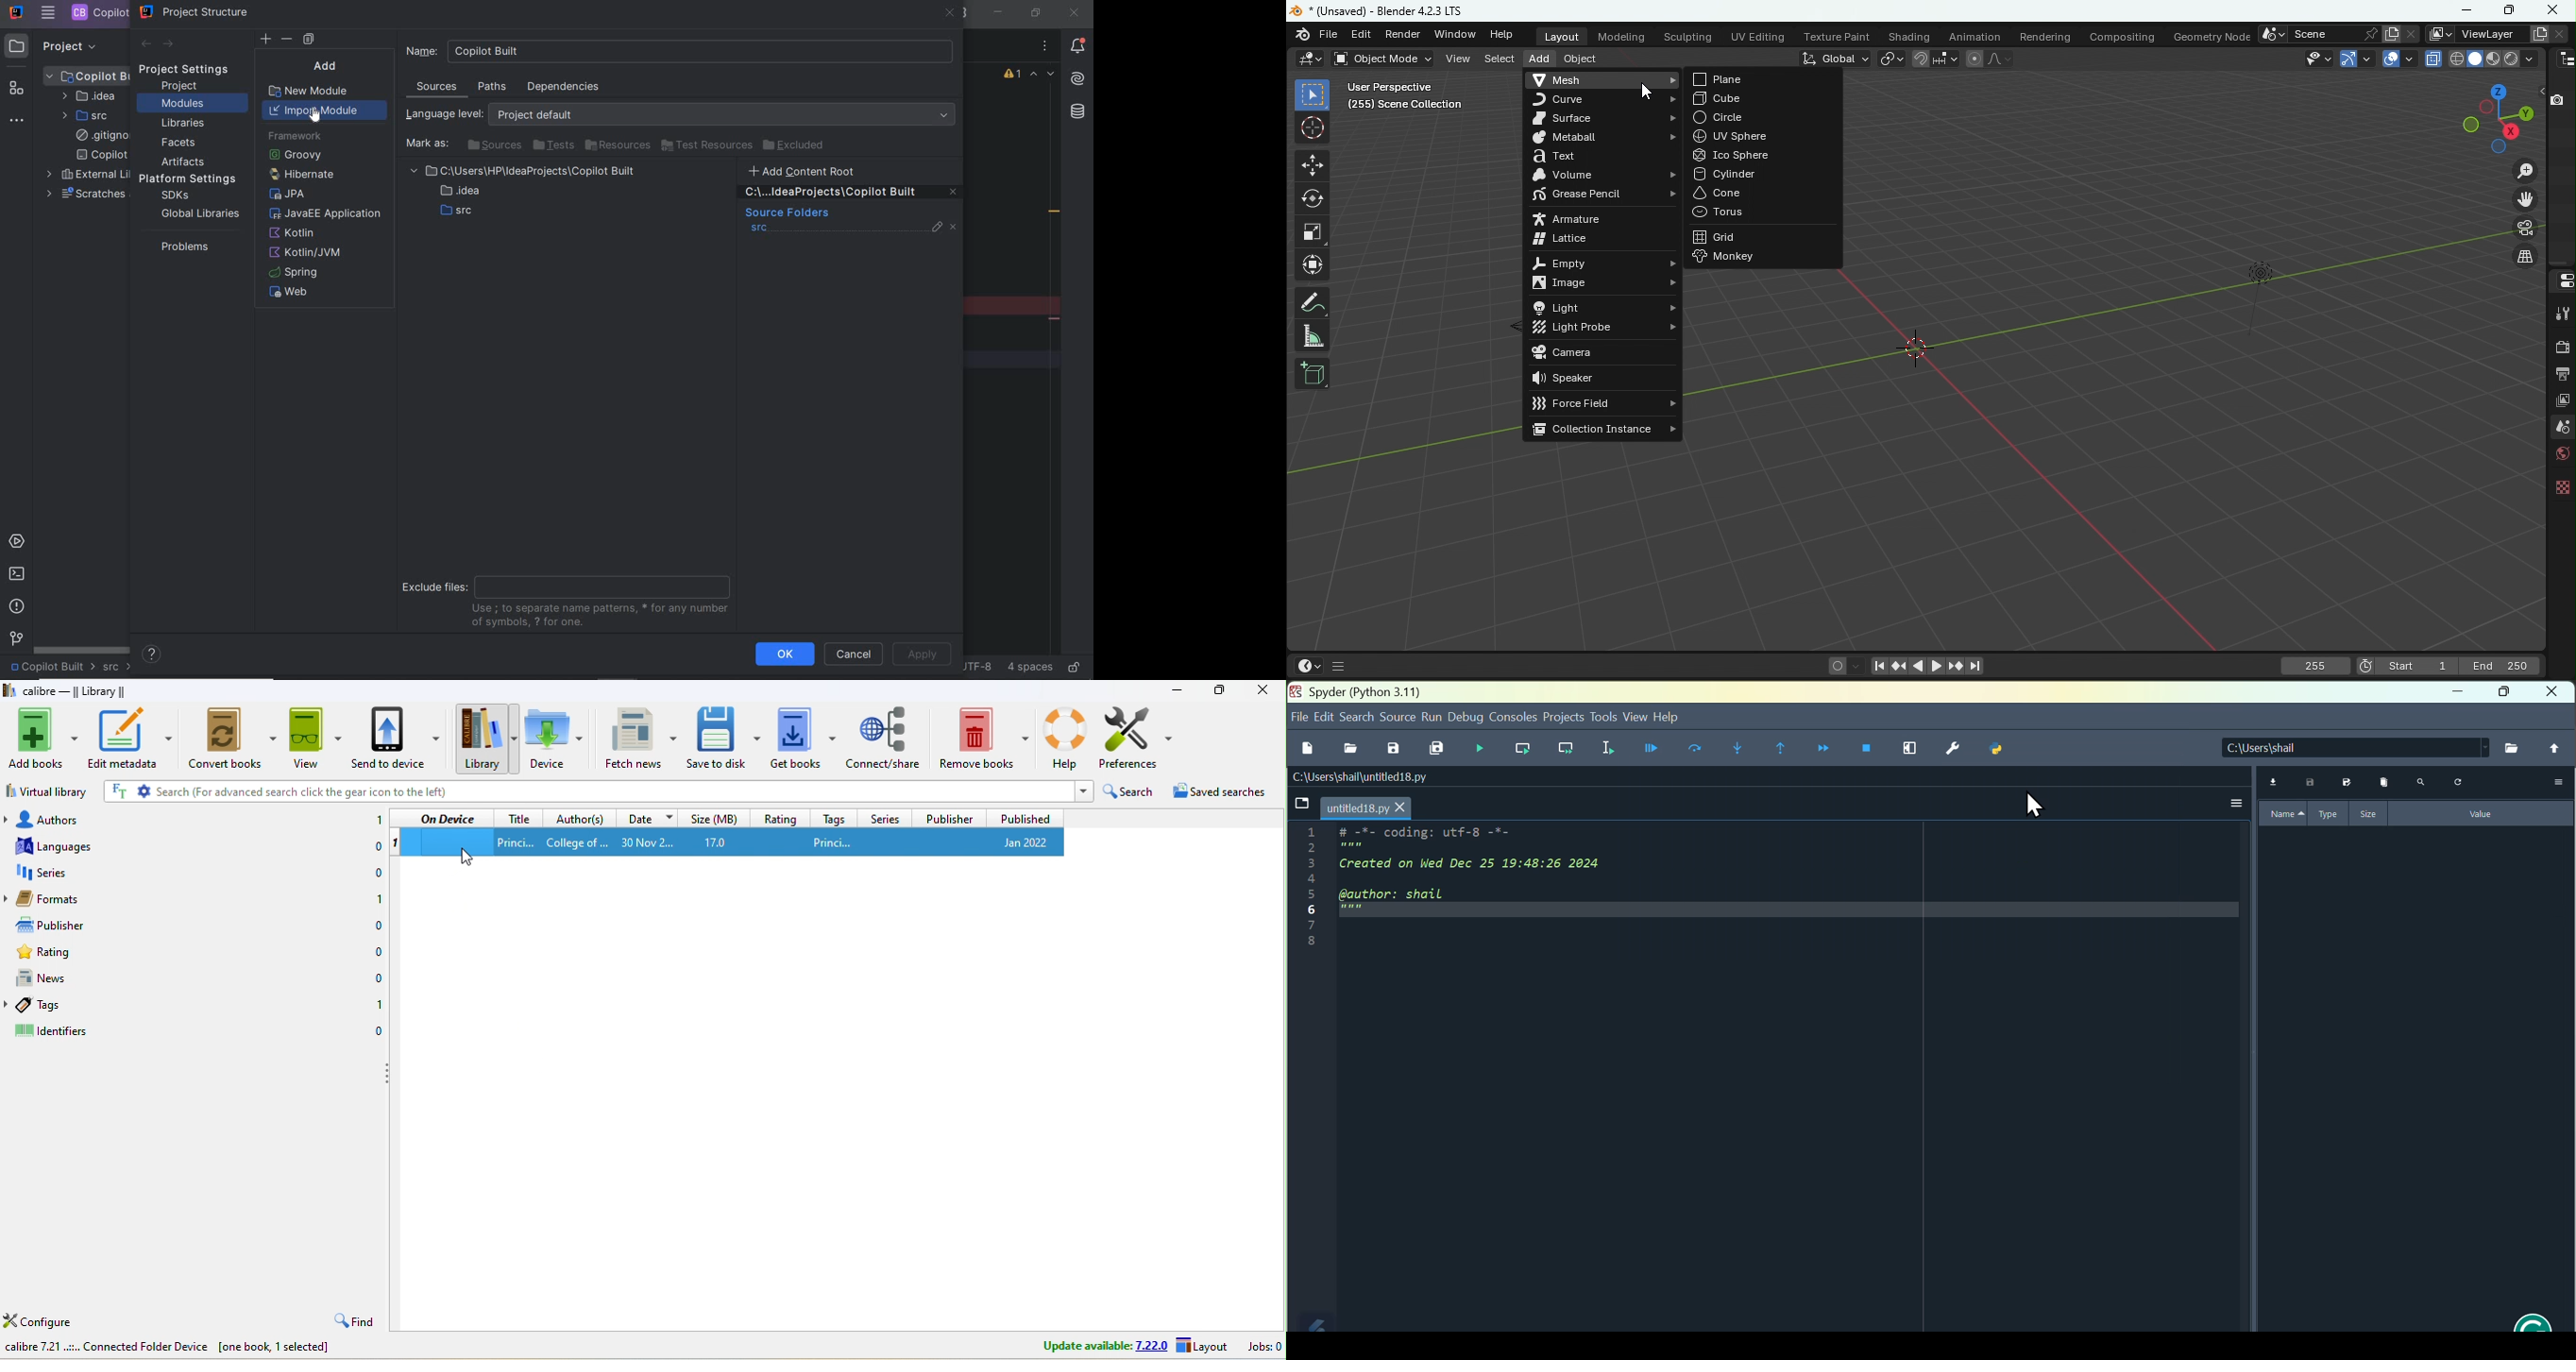 The height and width of the screenshot is (1372, 2576). What do you see at coordinates (2562, 312) in the screenshot?
I see `Tool` at bounding box center [2562, 312].